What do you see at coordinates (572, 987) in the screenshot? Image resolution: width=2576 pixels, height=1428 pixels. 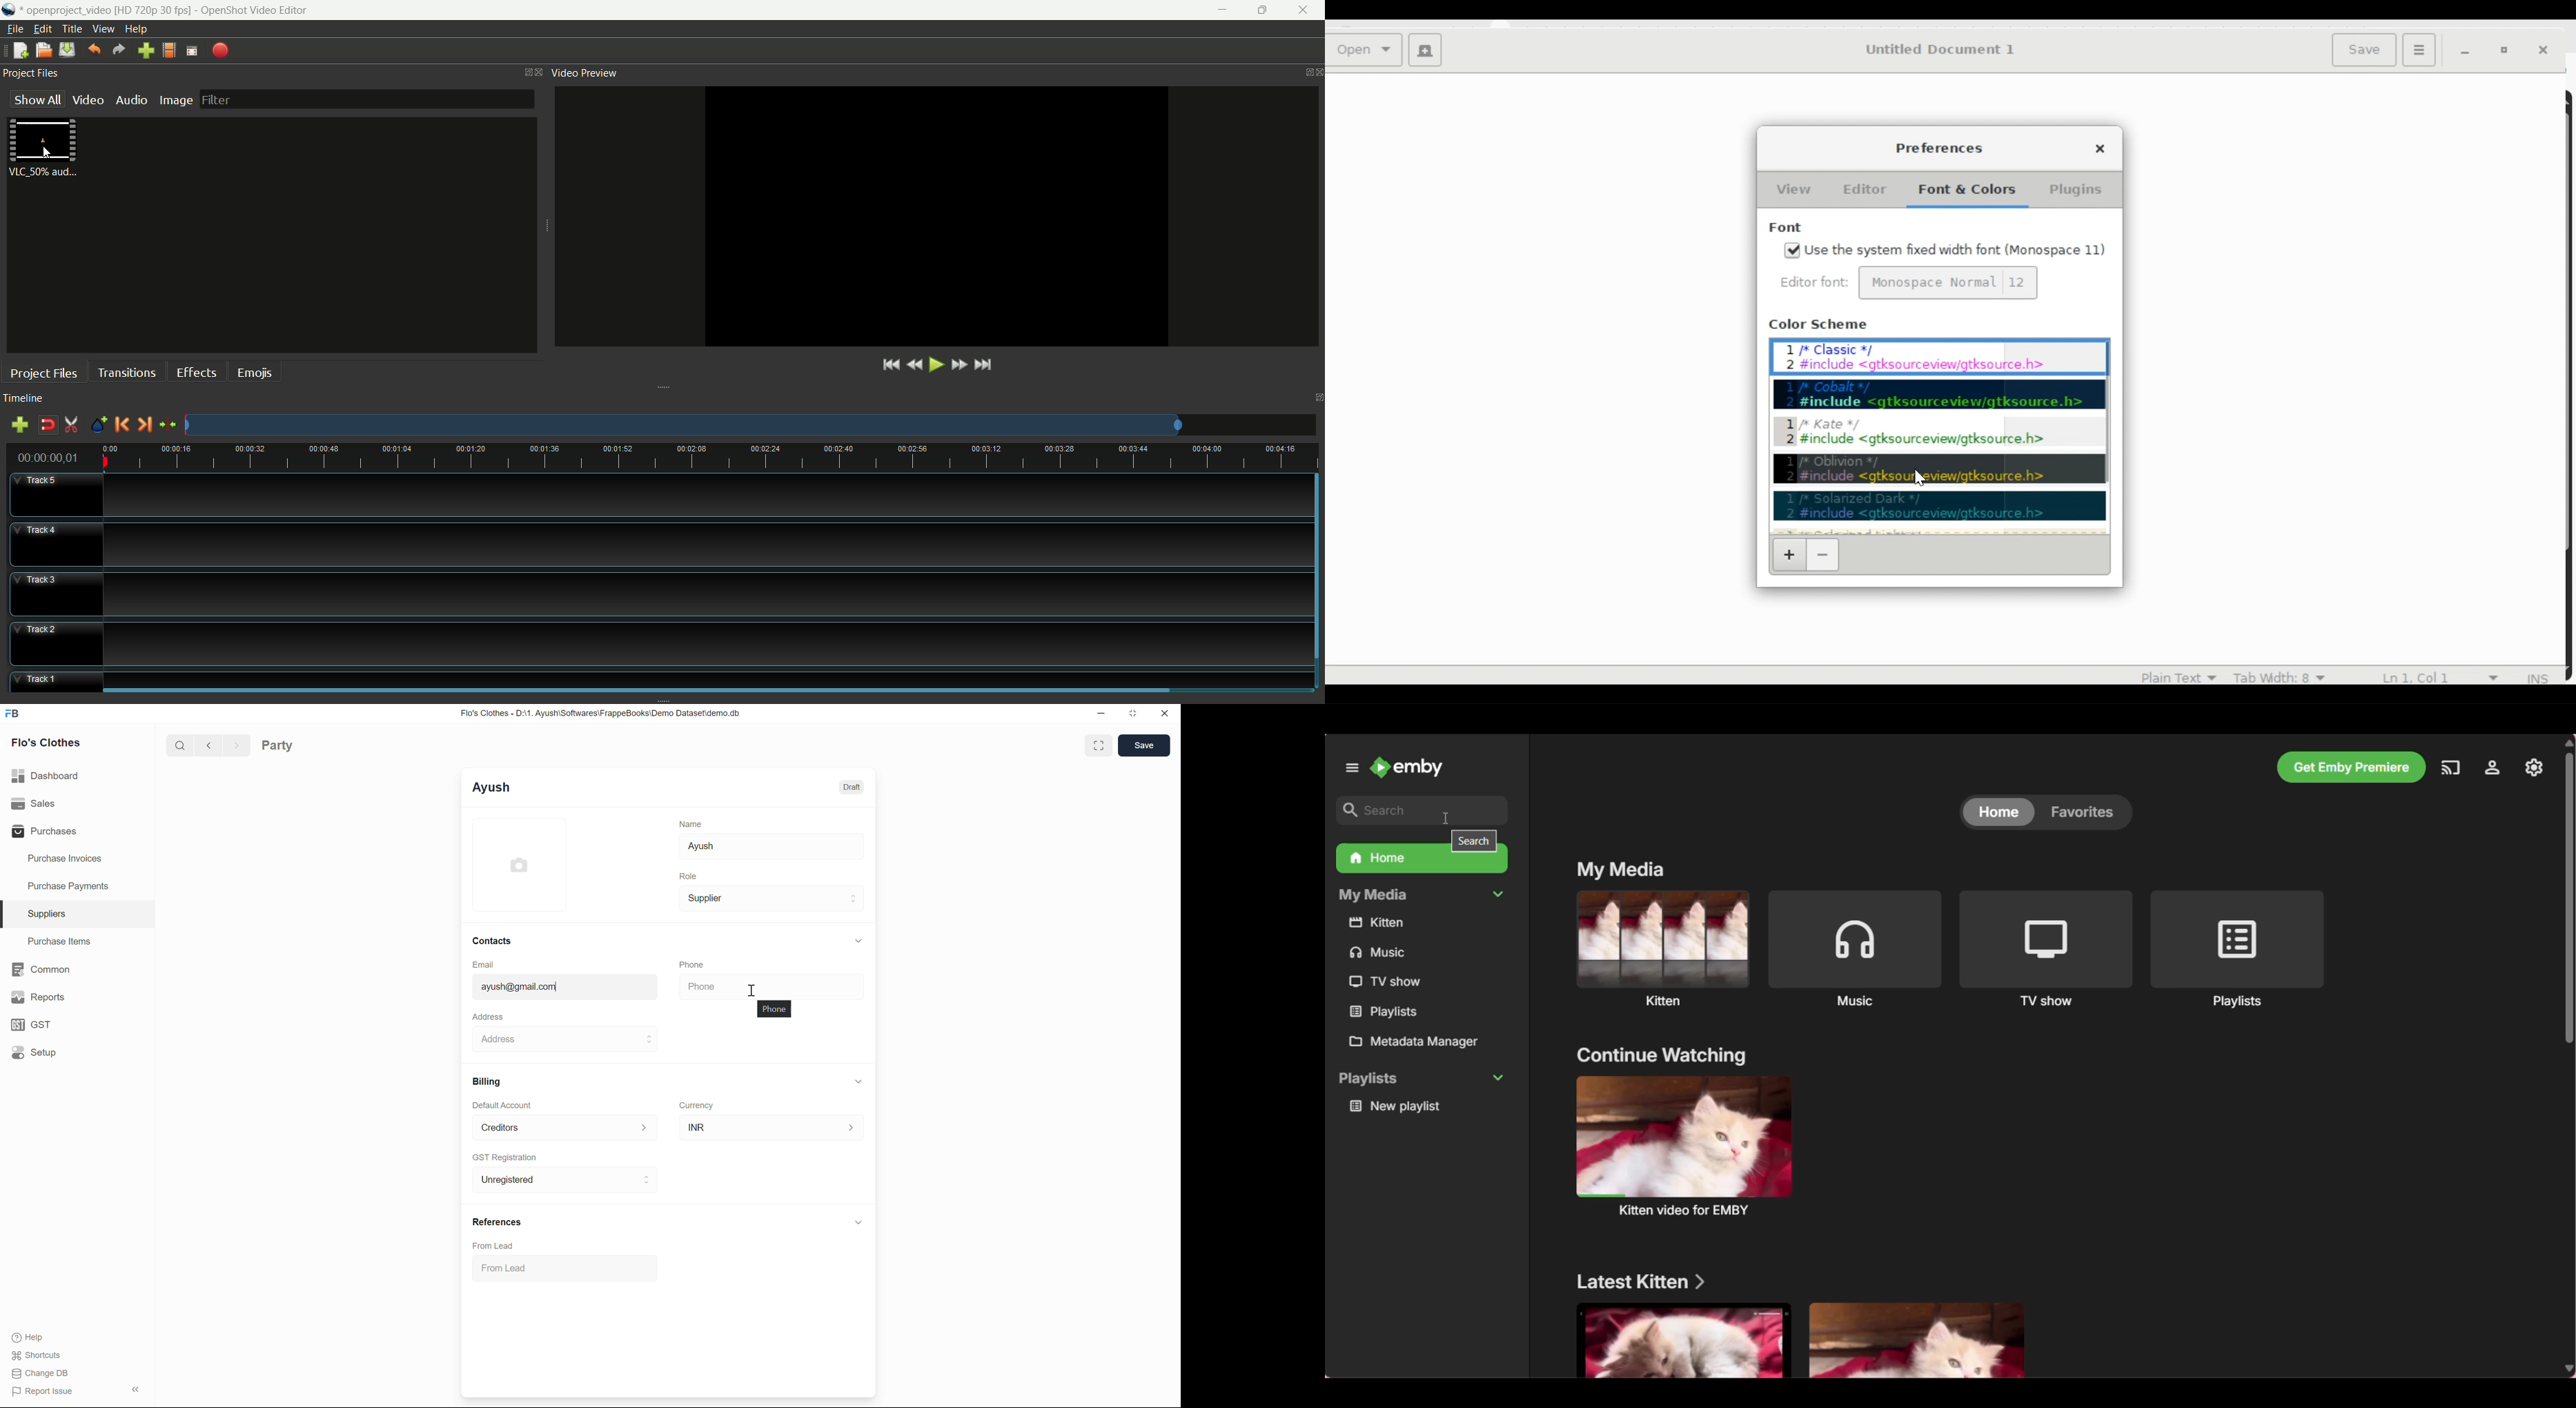 I see `john@doe.com` at bounding box center [572, 987].